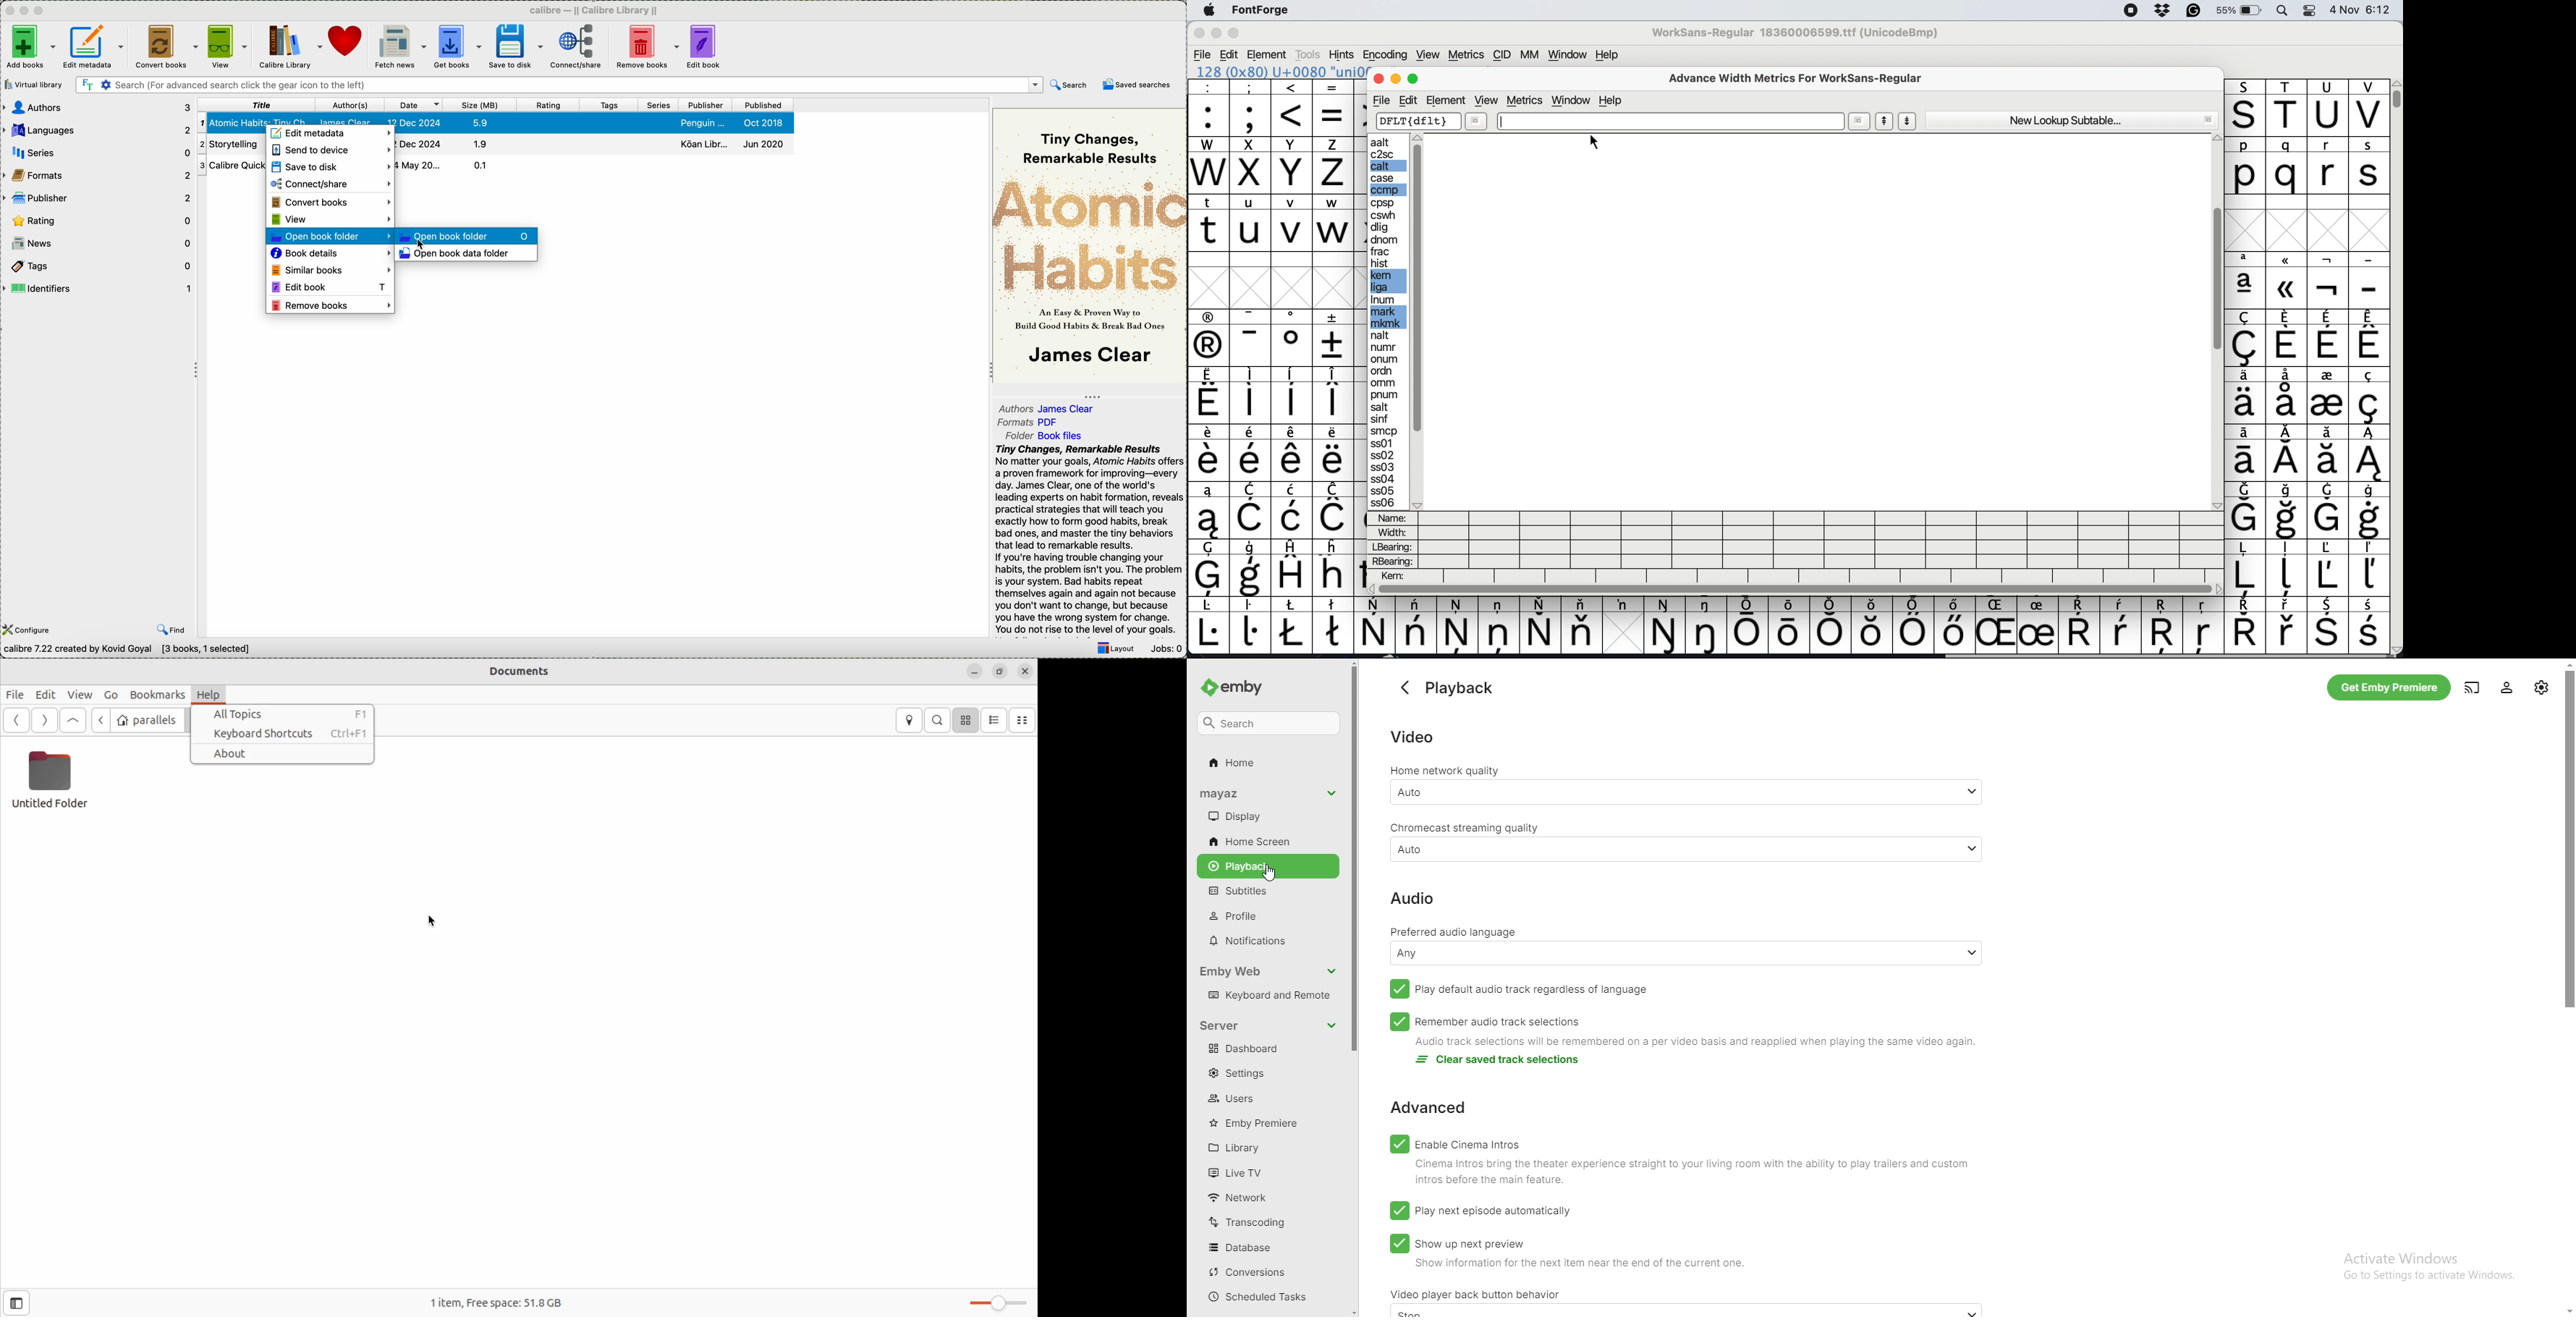  Describe the element at coordinates (1001, 670) in the screenshot. I see `resize` at that location.